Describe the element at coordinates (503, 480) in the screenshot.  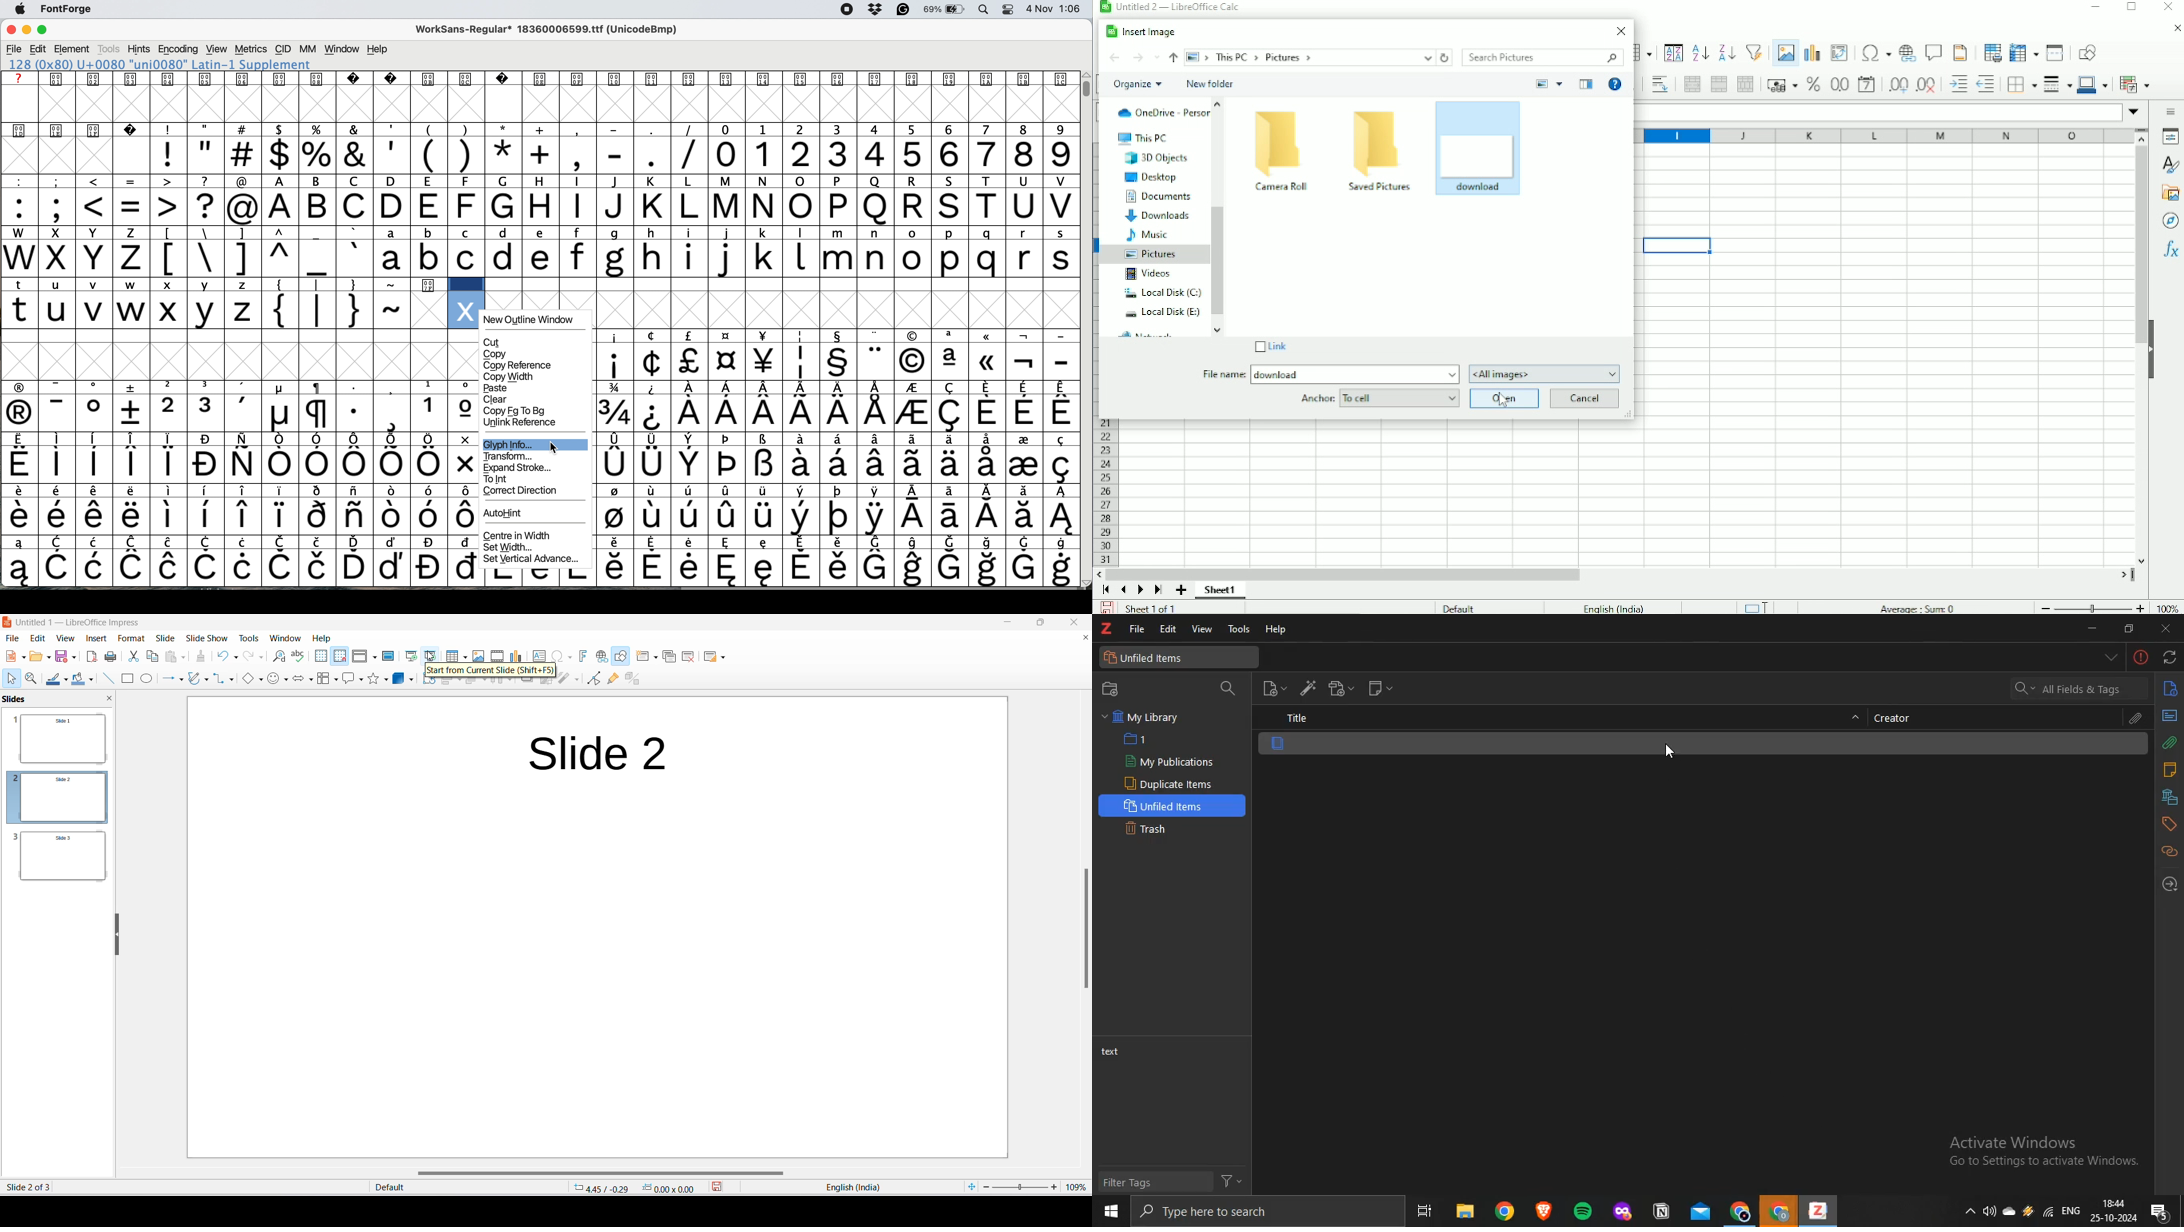
I see `to int` at that location.